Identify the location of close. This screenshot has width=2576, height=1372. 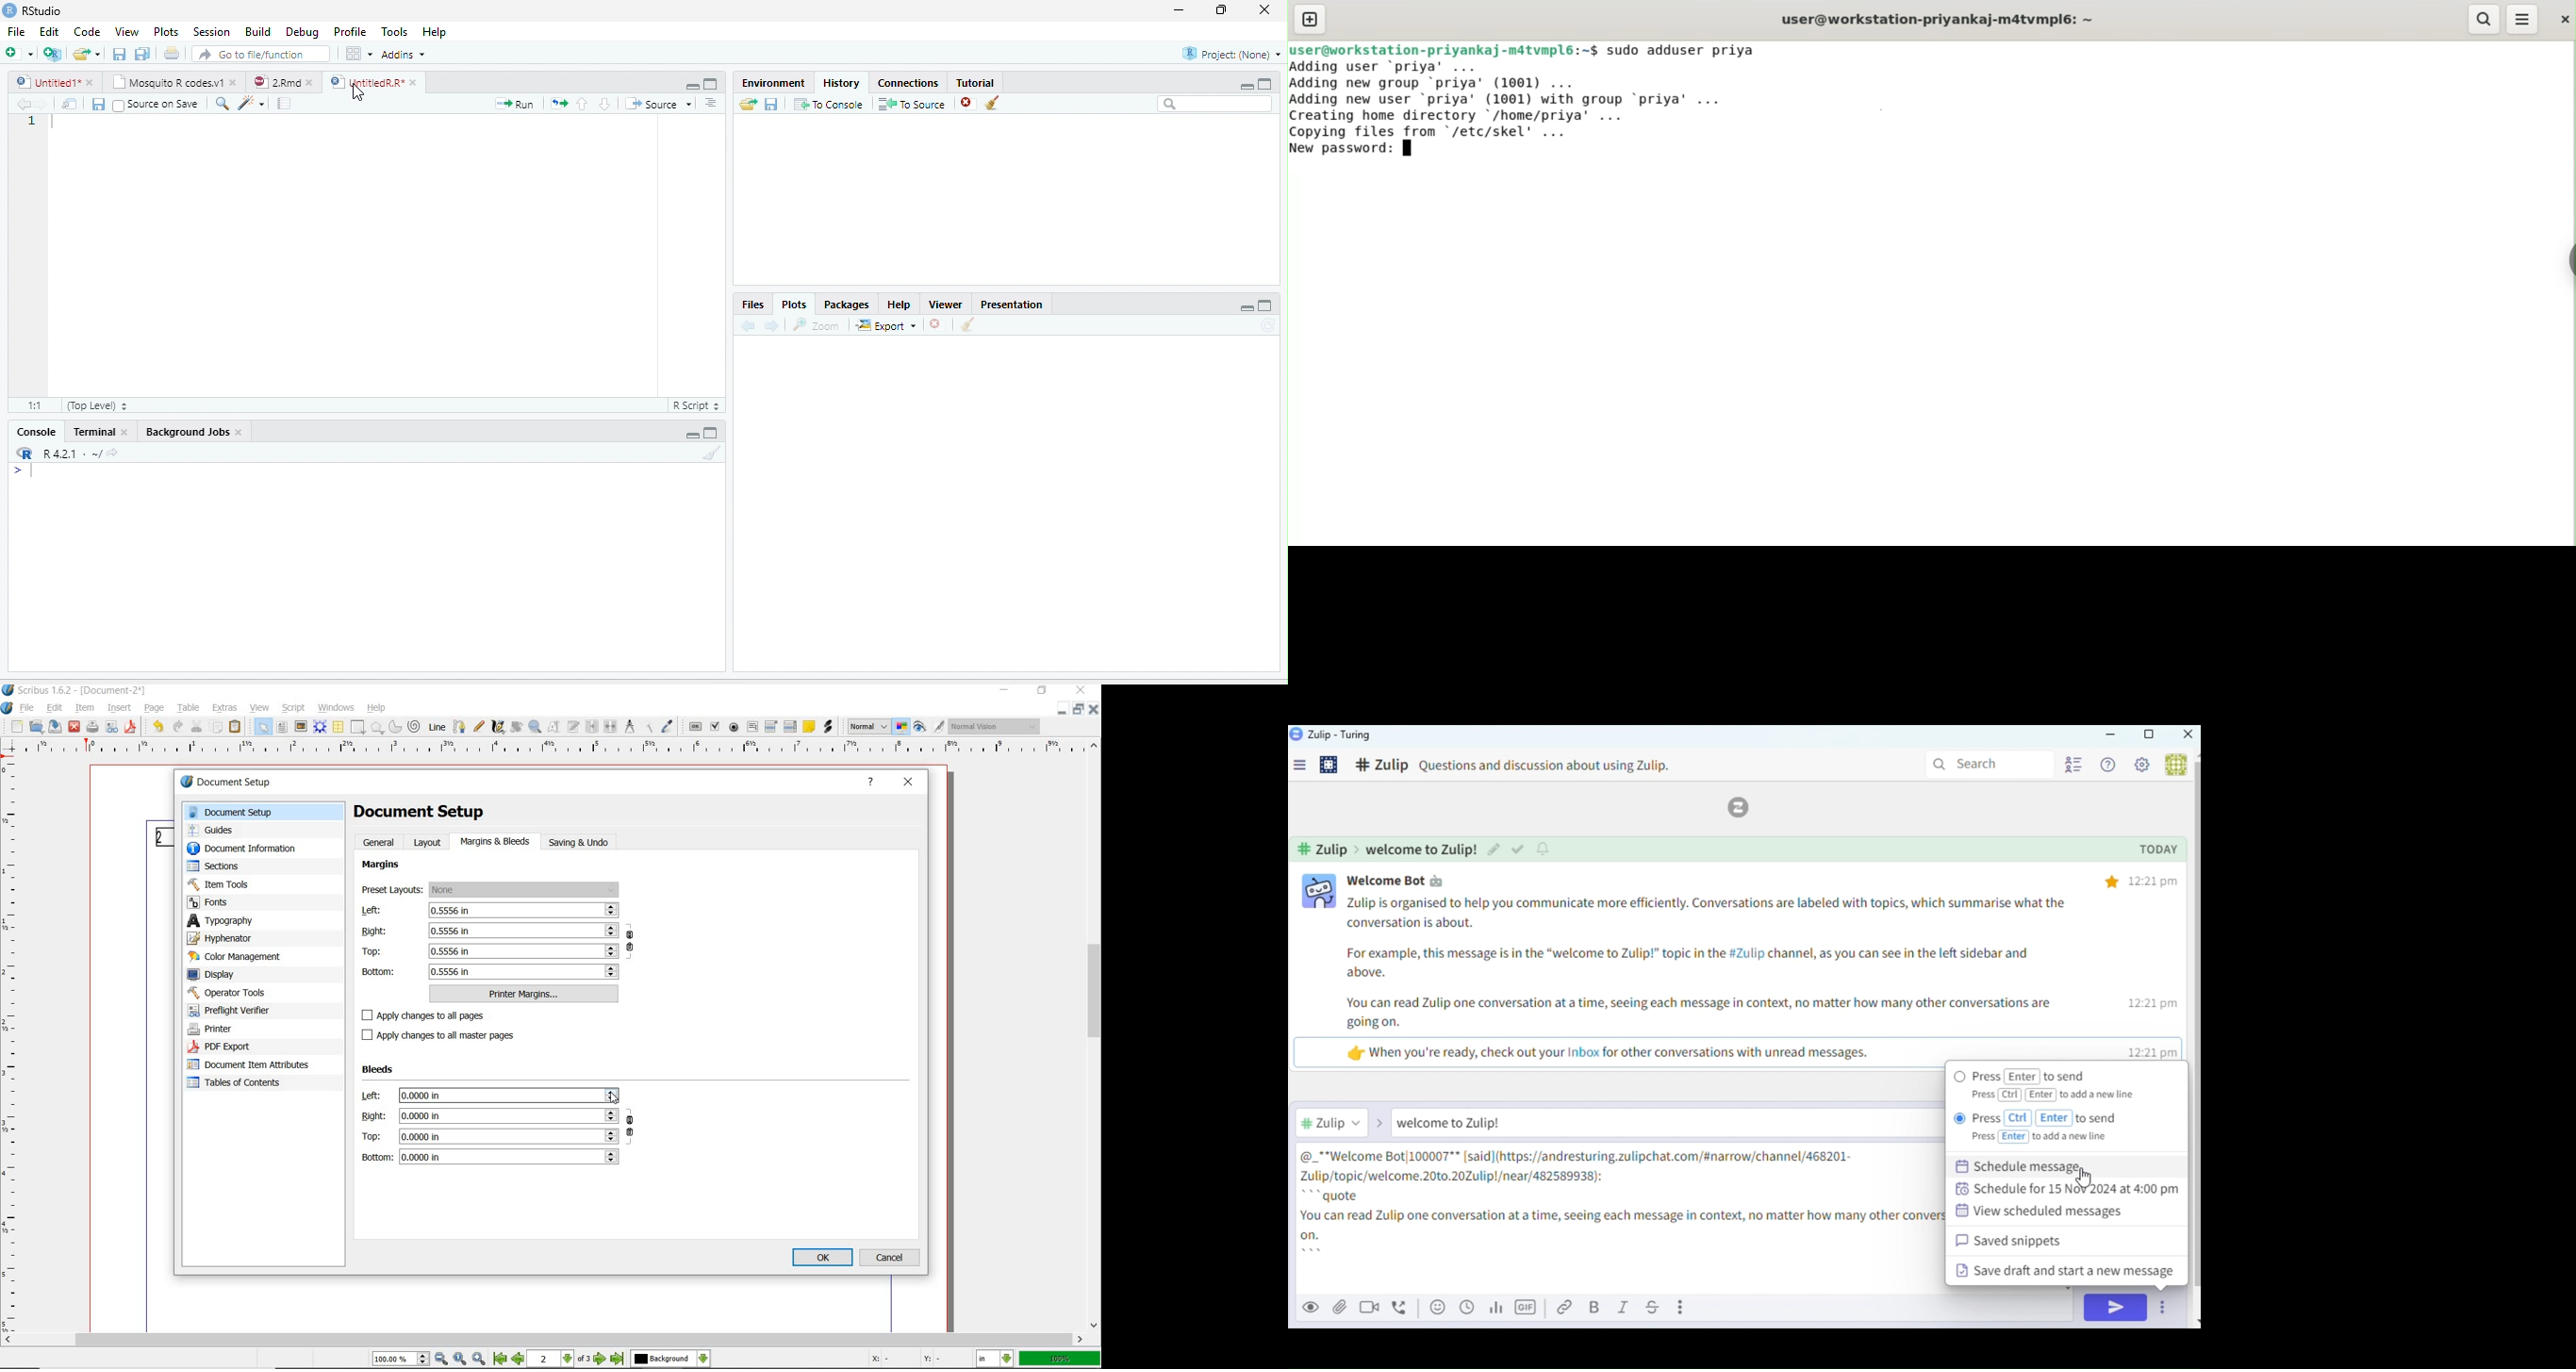
(310, 82).